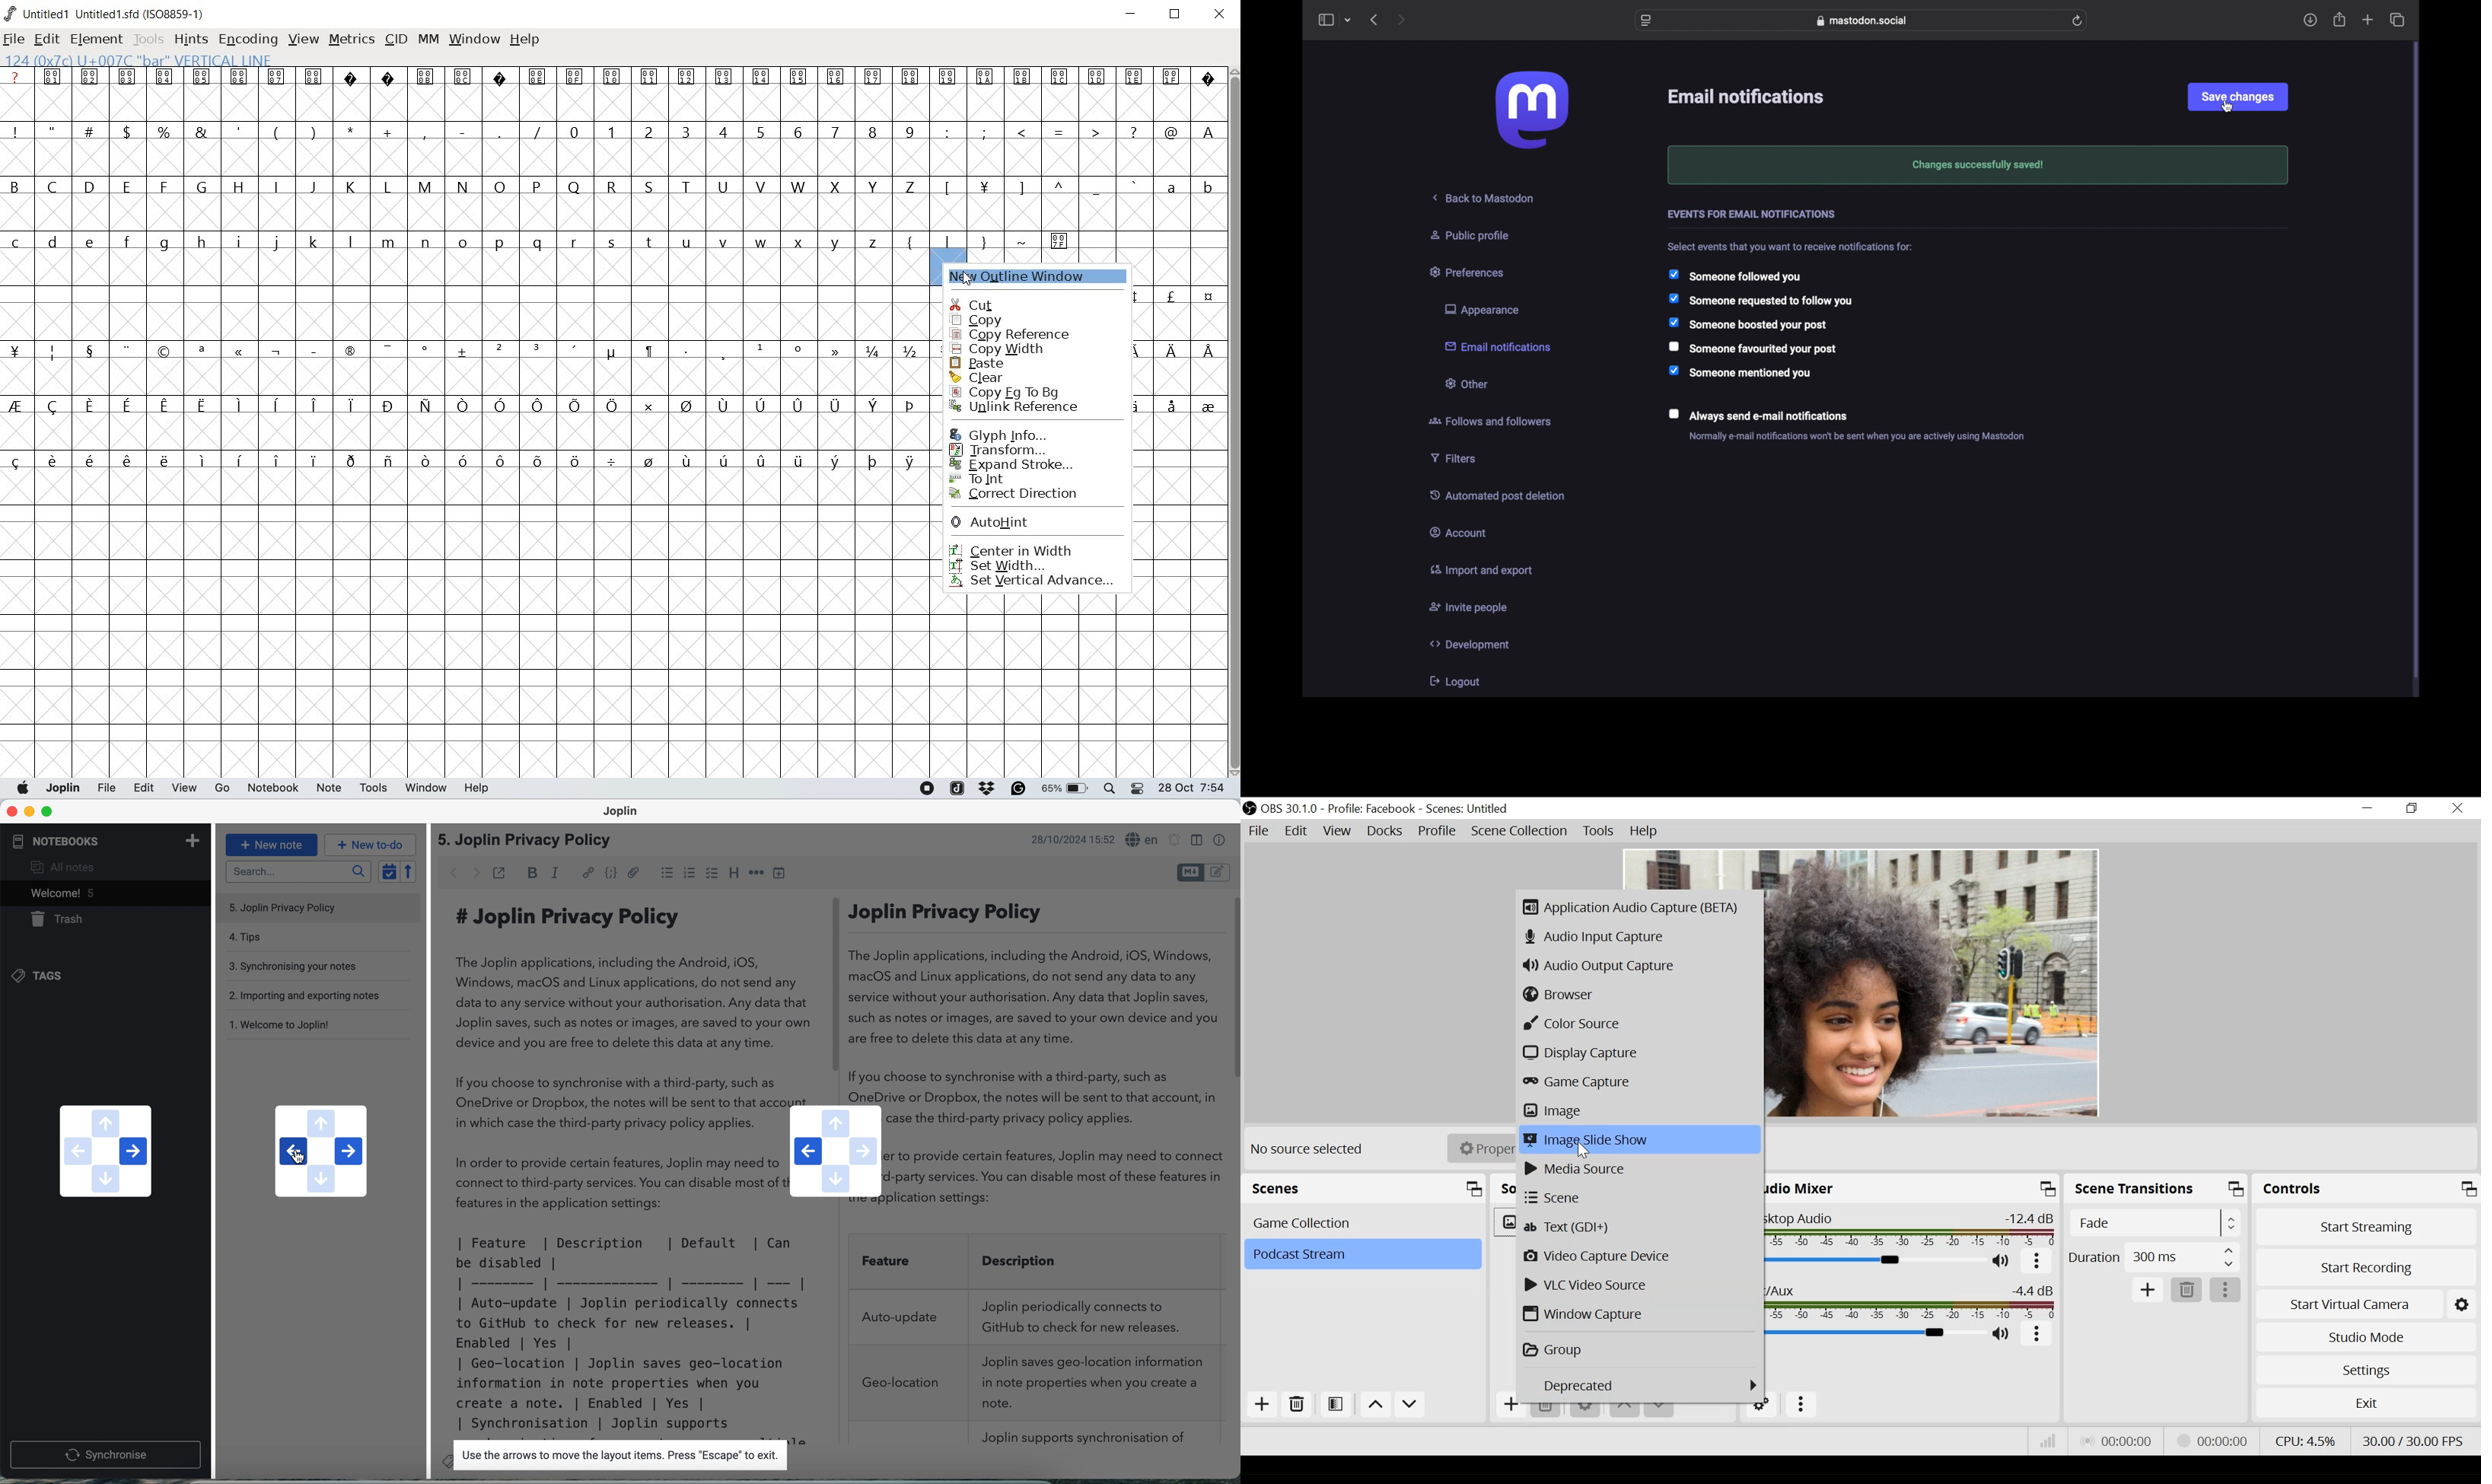 This screenshot has height=1484, width=2492. Describe the element at coordinates (957, 788) in the screenshot. I see `joplin` at that location.